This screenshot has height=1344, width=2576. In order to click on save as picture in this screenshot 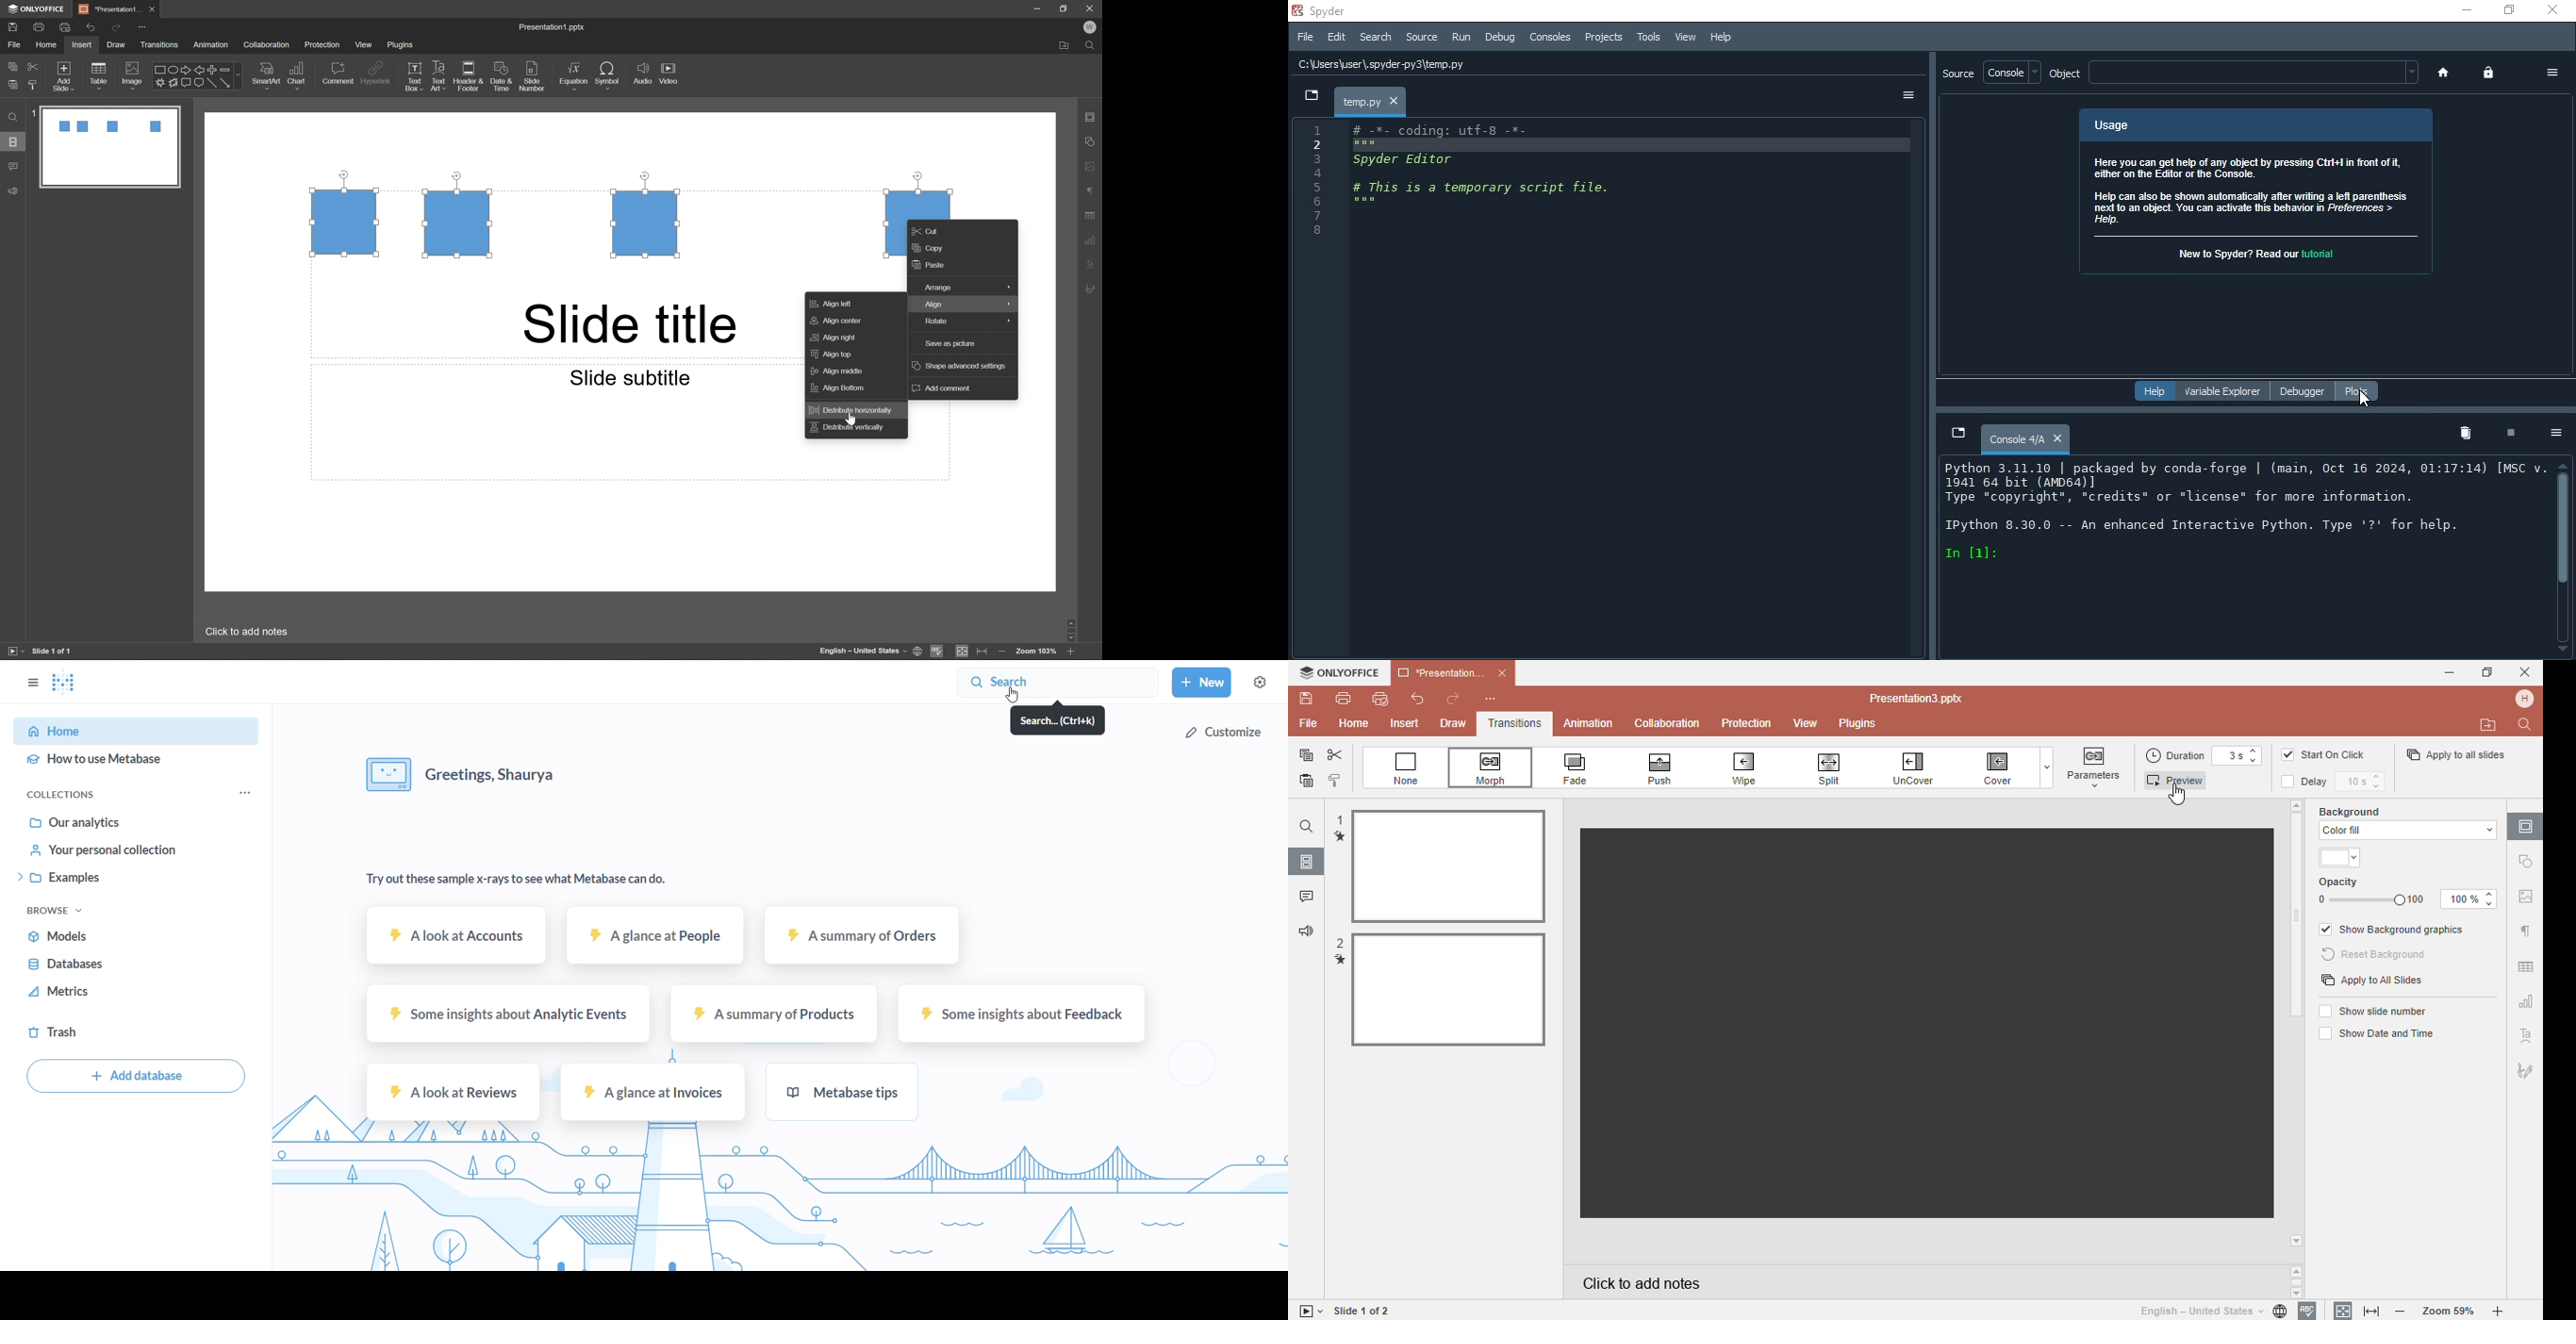, I will do `click(949, 343)`.